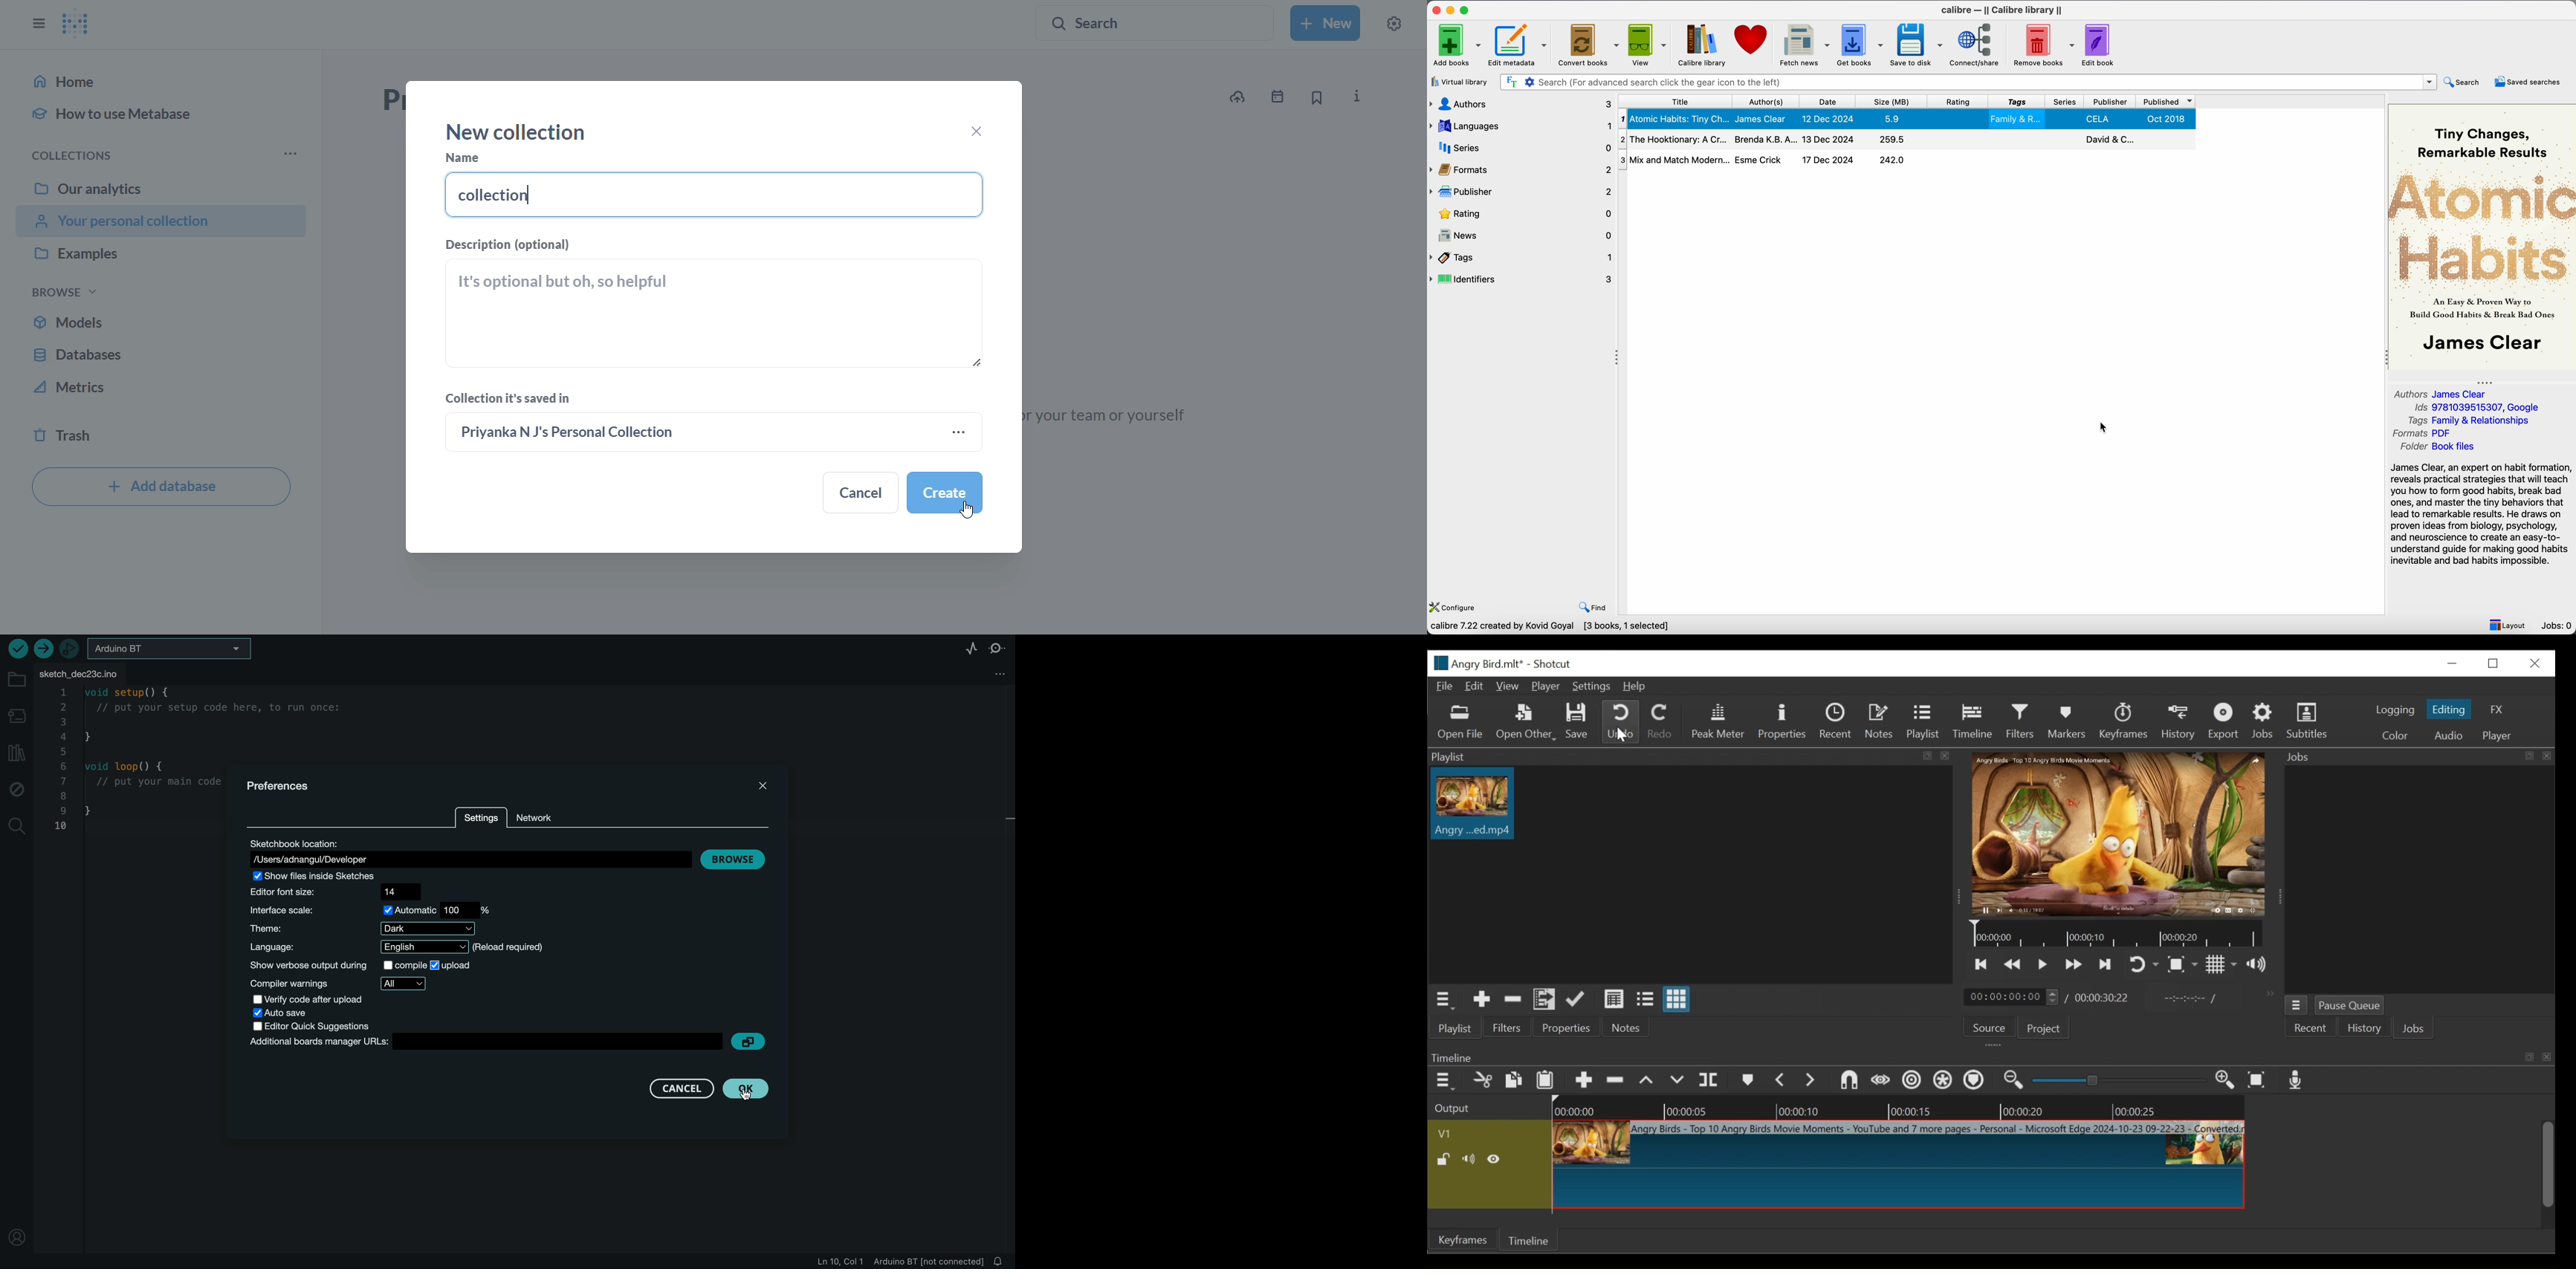  I want to click on Keyframes, so click(2125, 721).